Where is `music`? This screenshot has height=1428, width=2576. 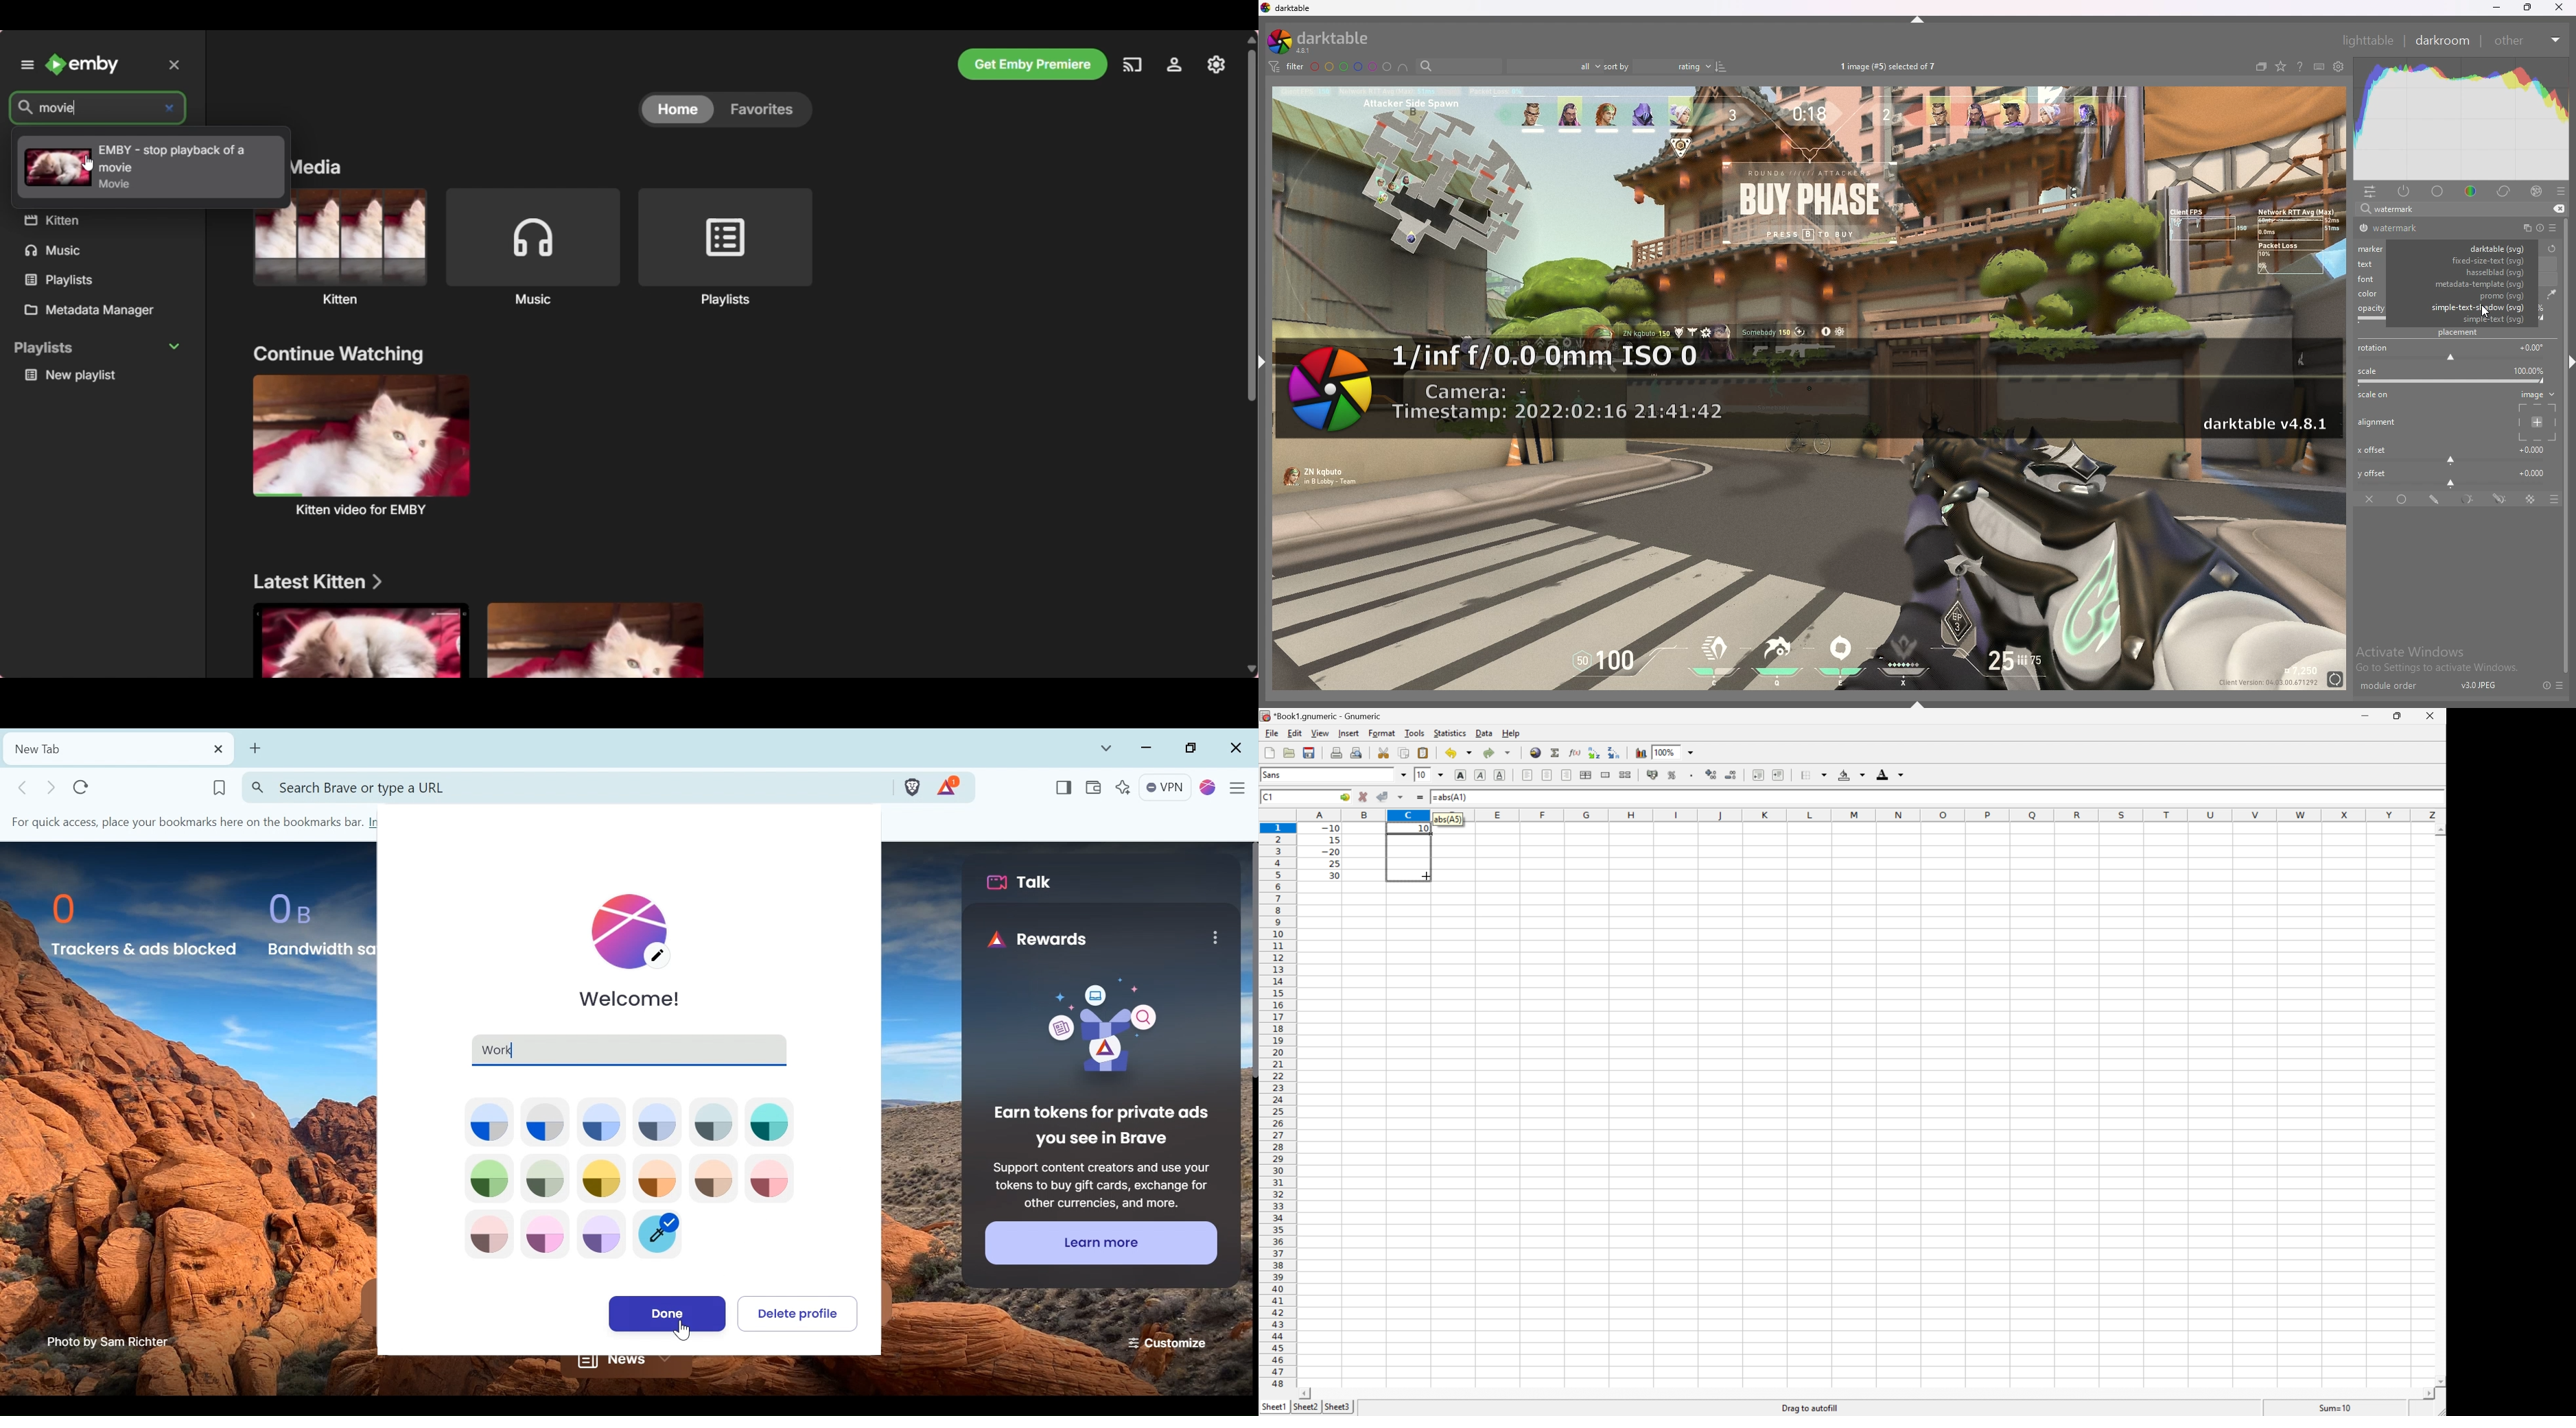 music is located at coordinates (100, 252).